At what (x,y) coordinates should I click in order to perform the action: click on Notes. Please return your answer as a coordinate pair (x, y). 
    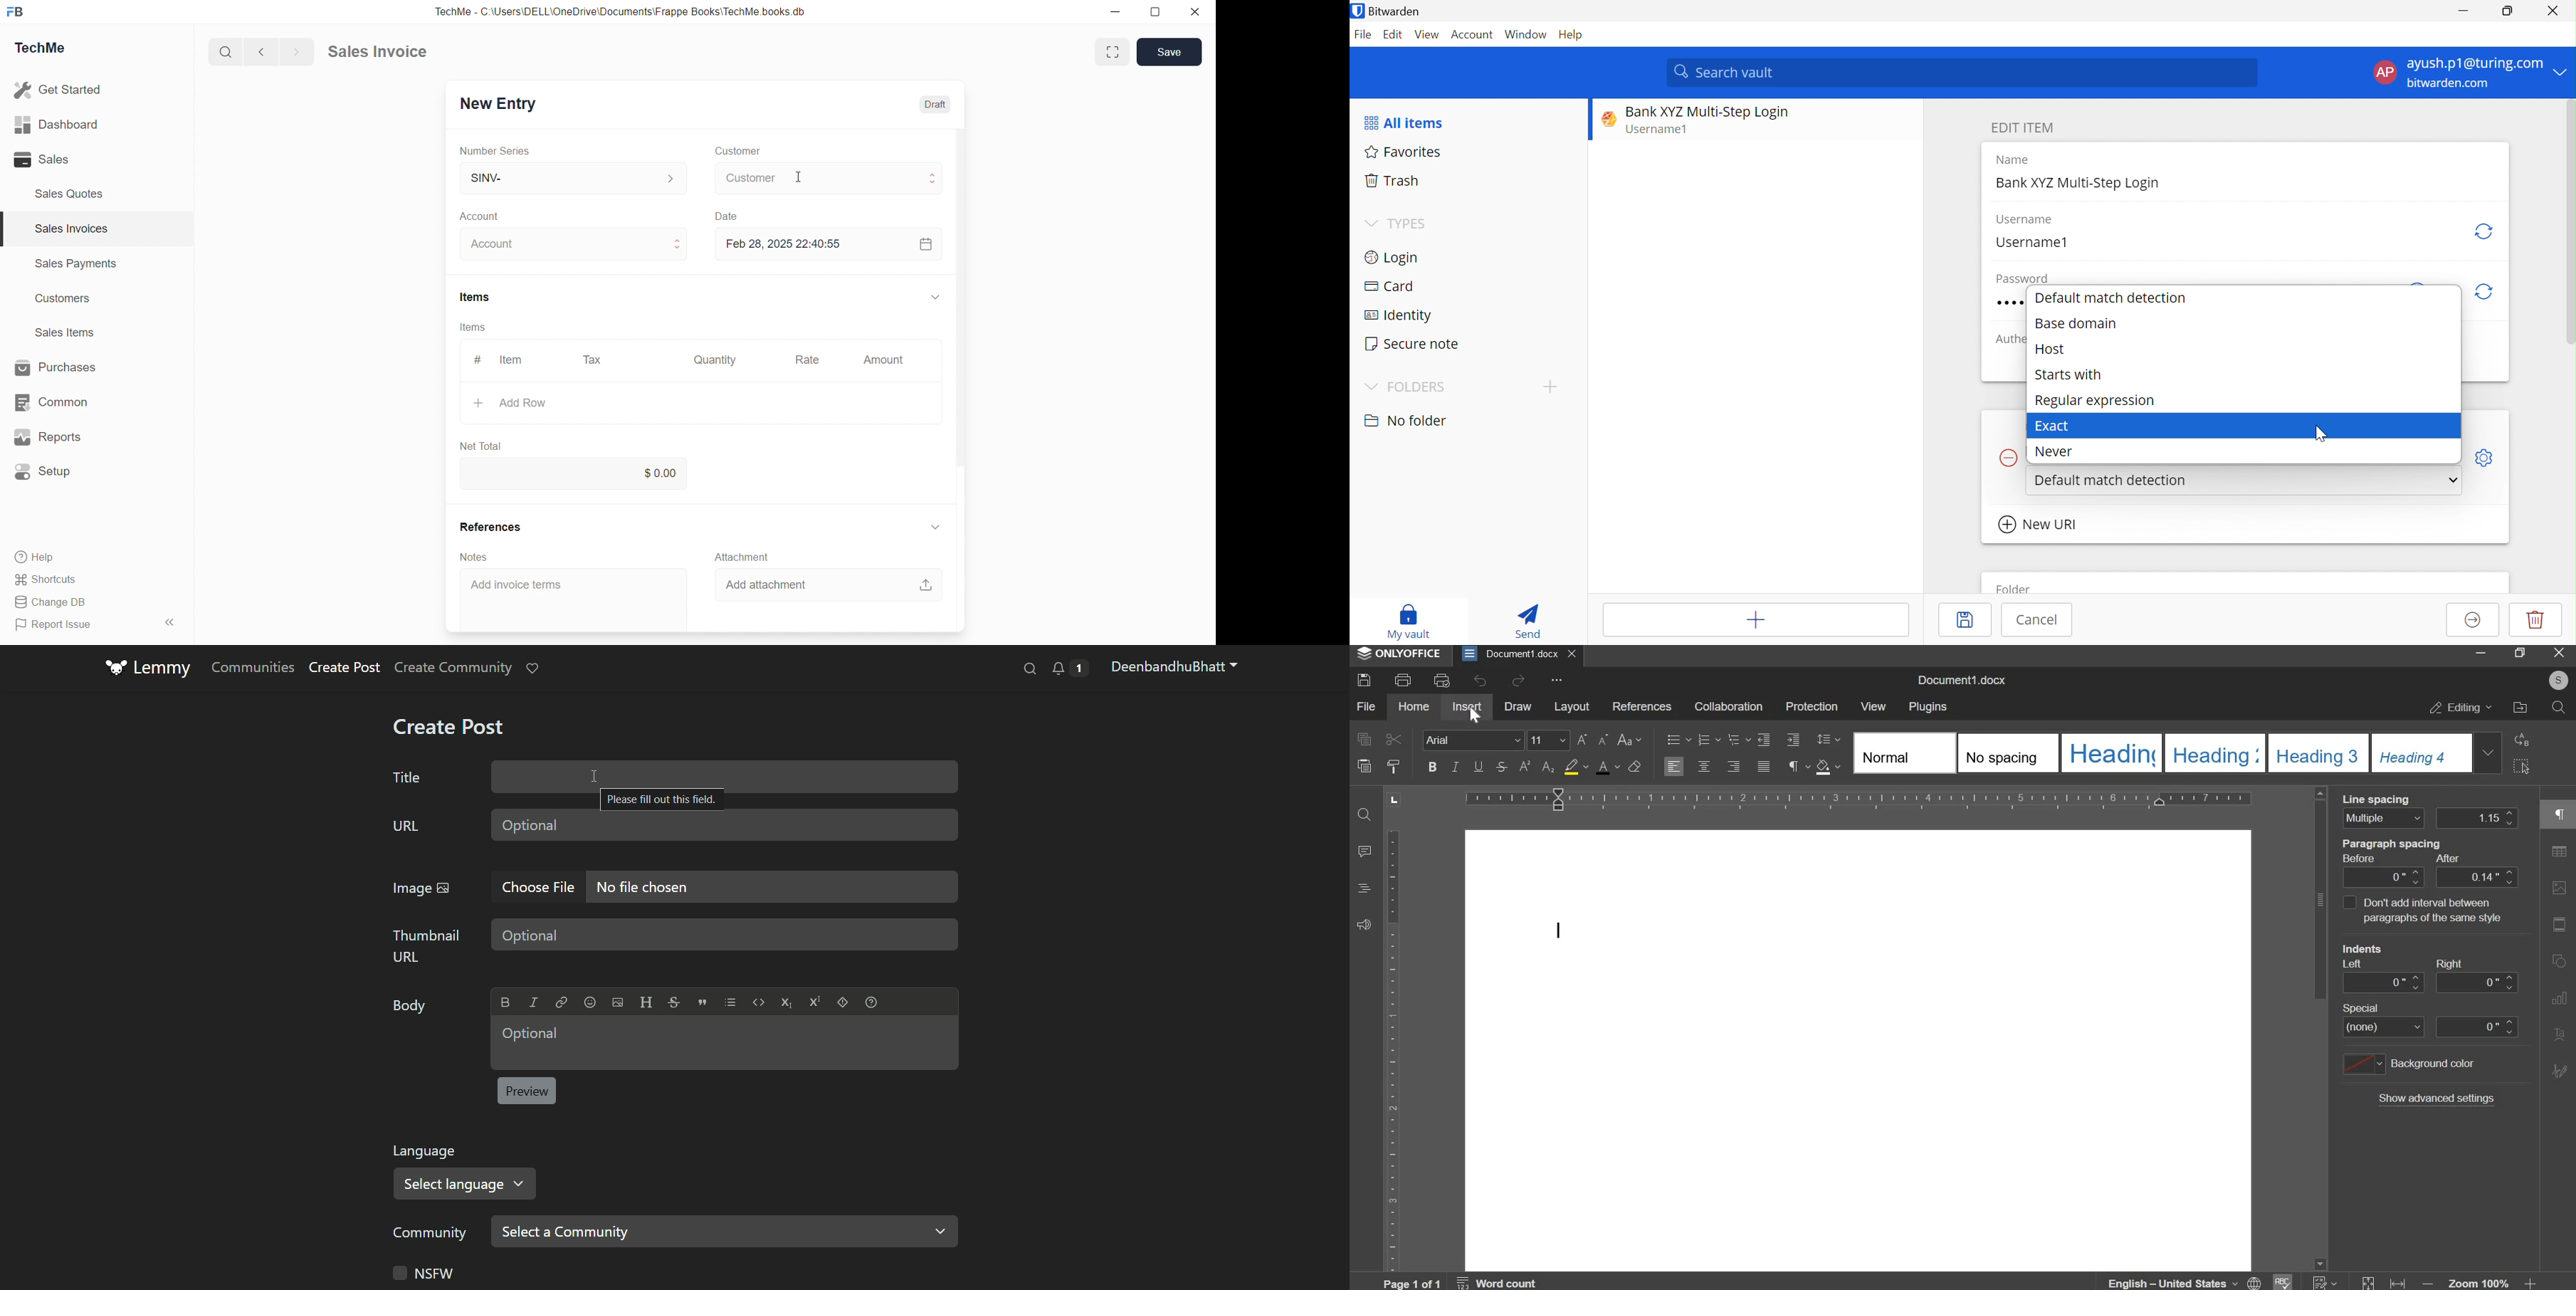
    Looking at the image, I should click on (473, 557).